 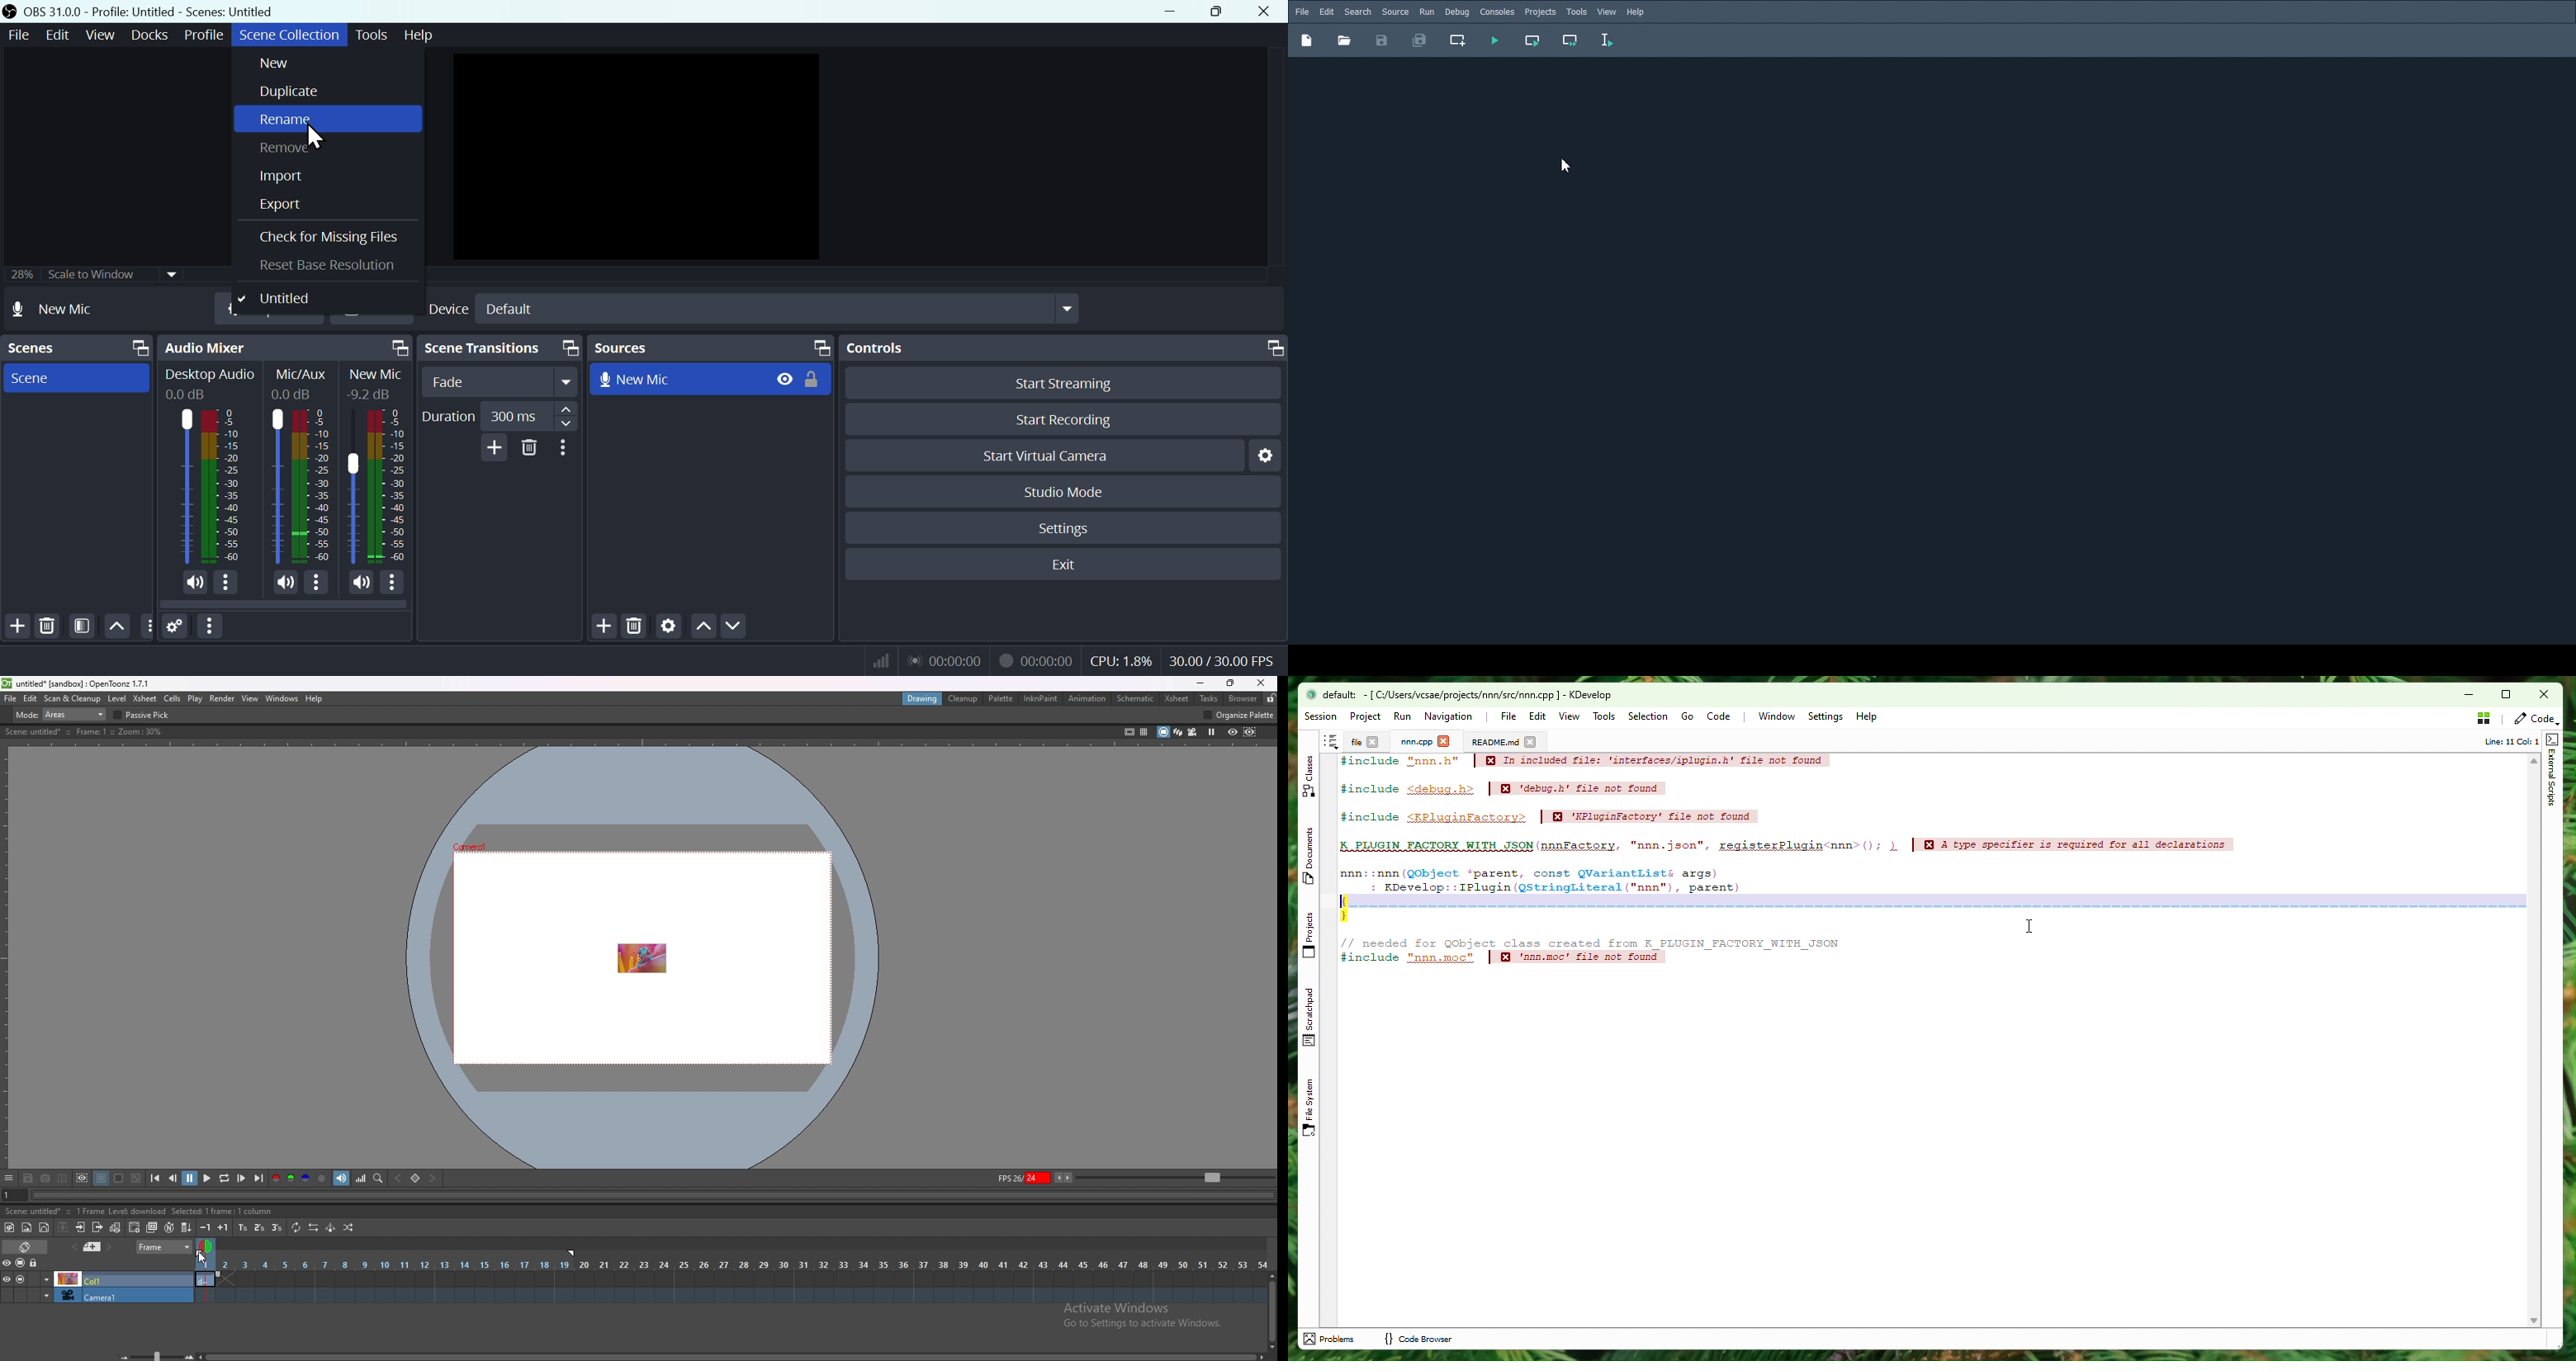 I want to click on Controls, so click(x=1061, y=348).